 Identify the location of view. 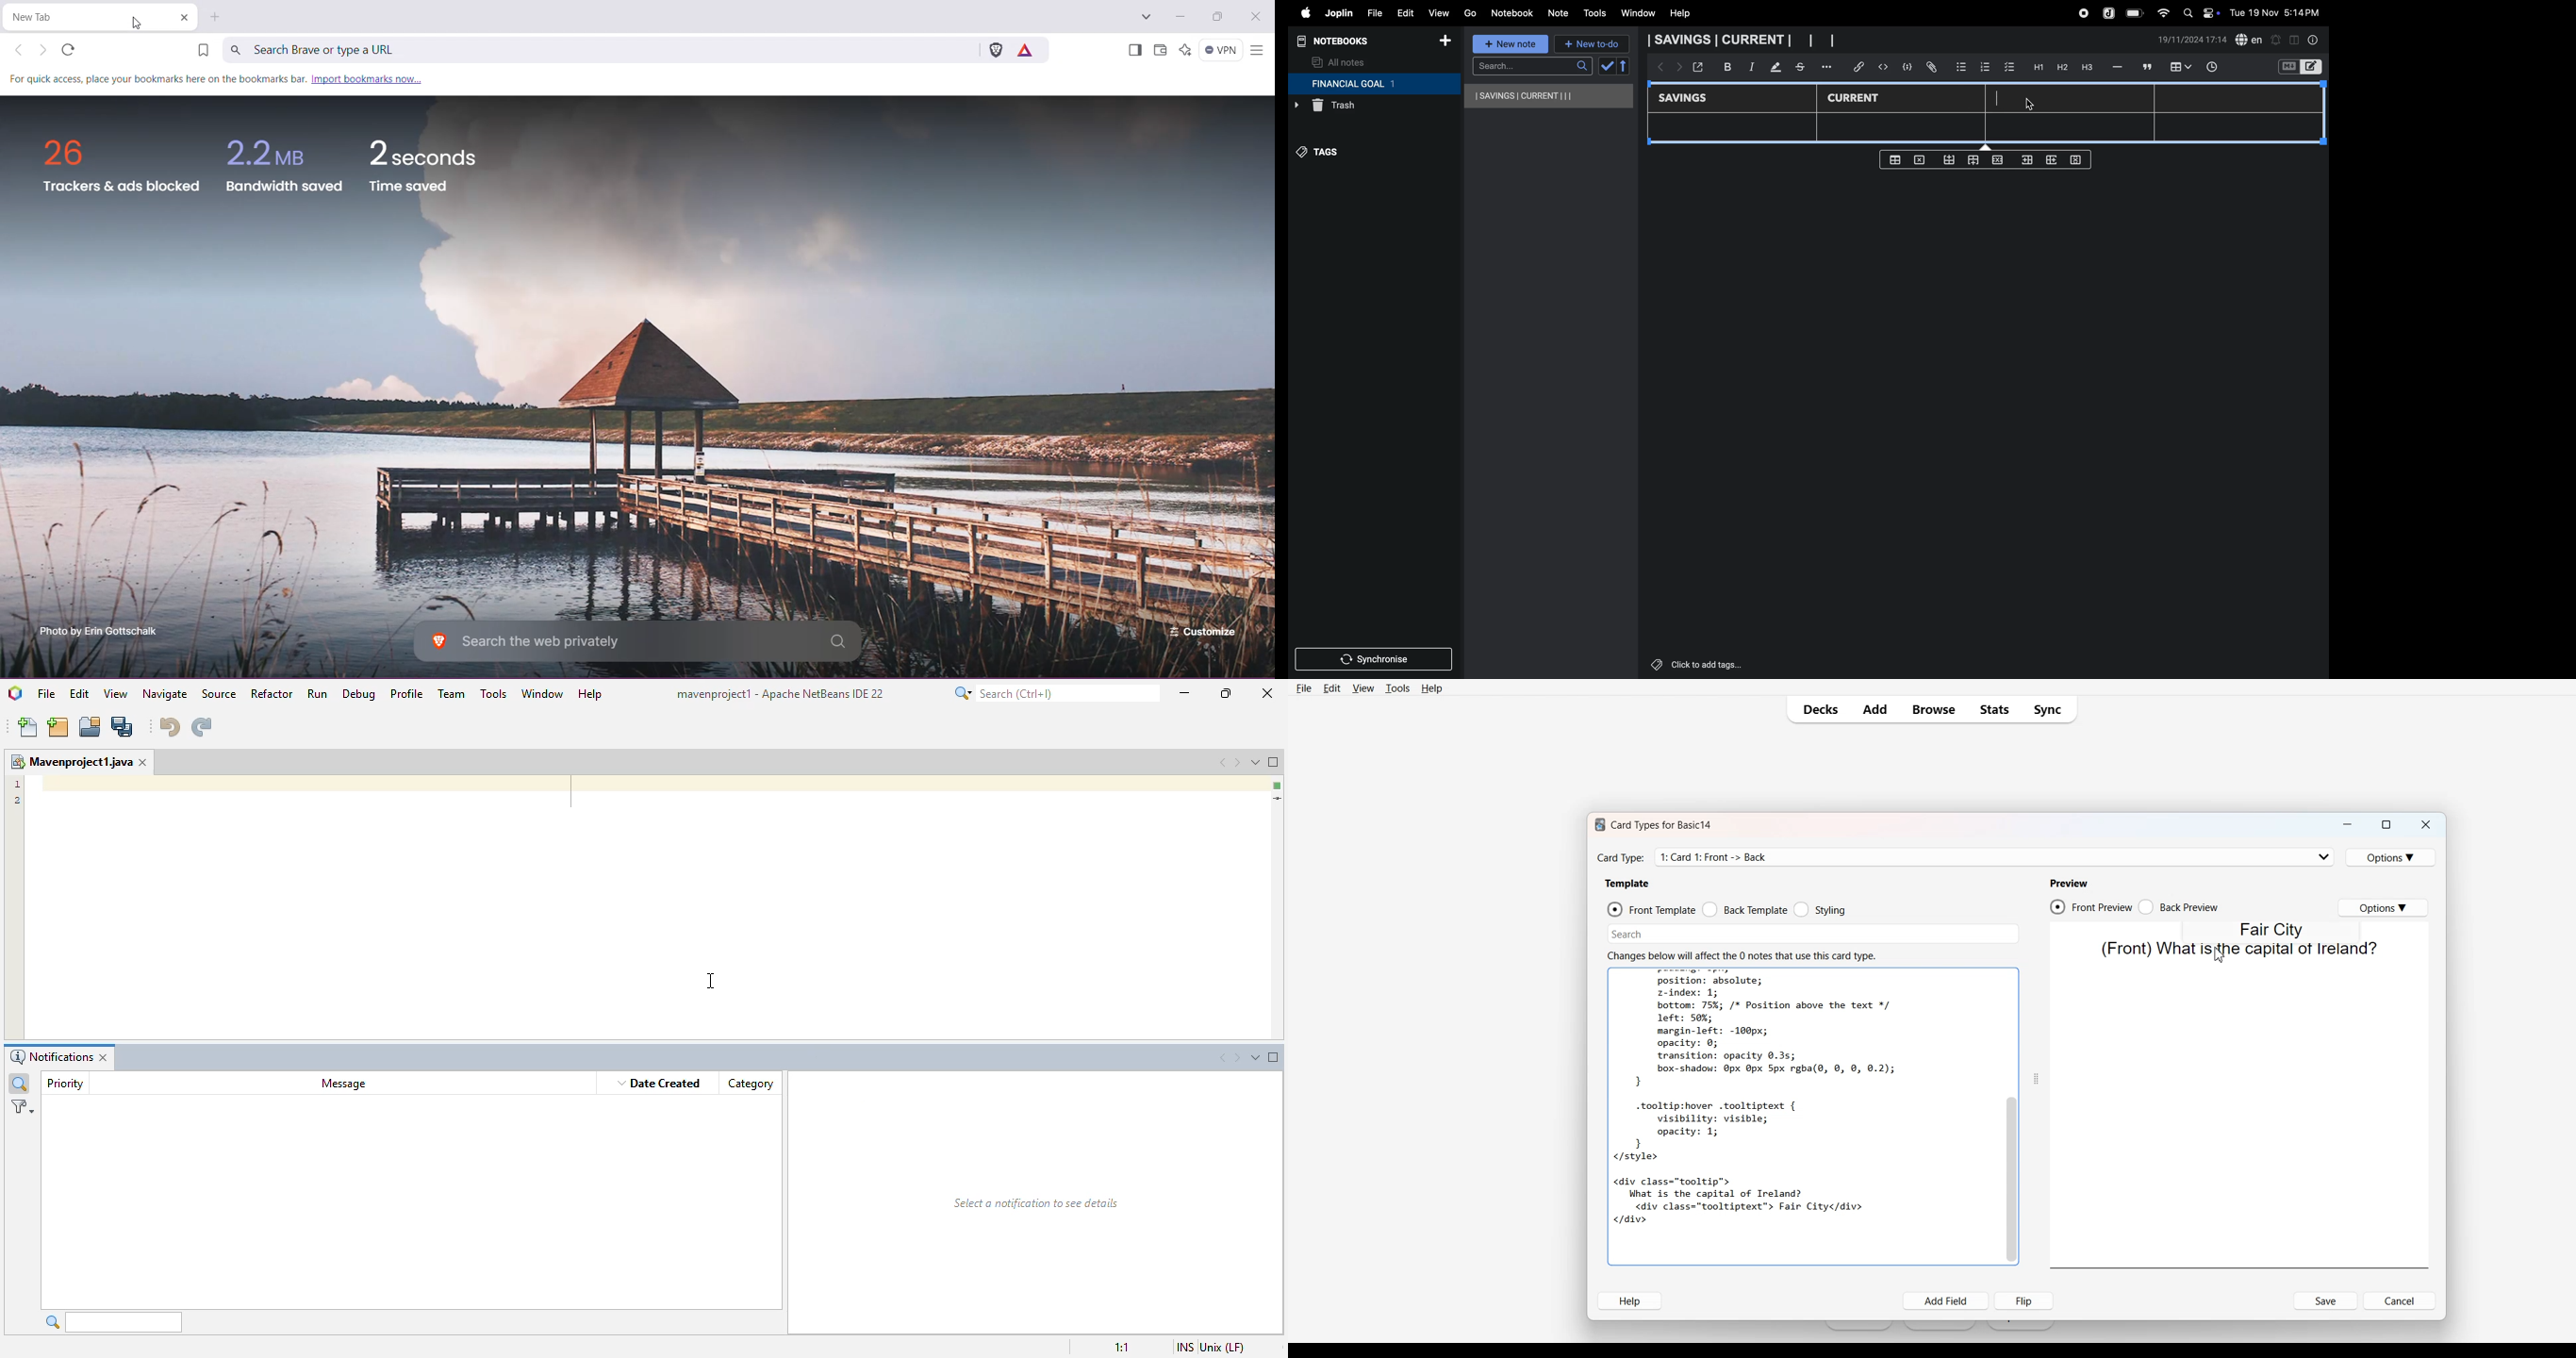
(1438, 11).